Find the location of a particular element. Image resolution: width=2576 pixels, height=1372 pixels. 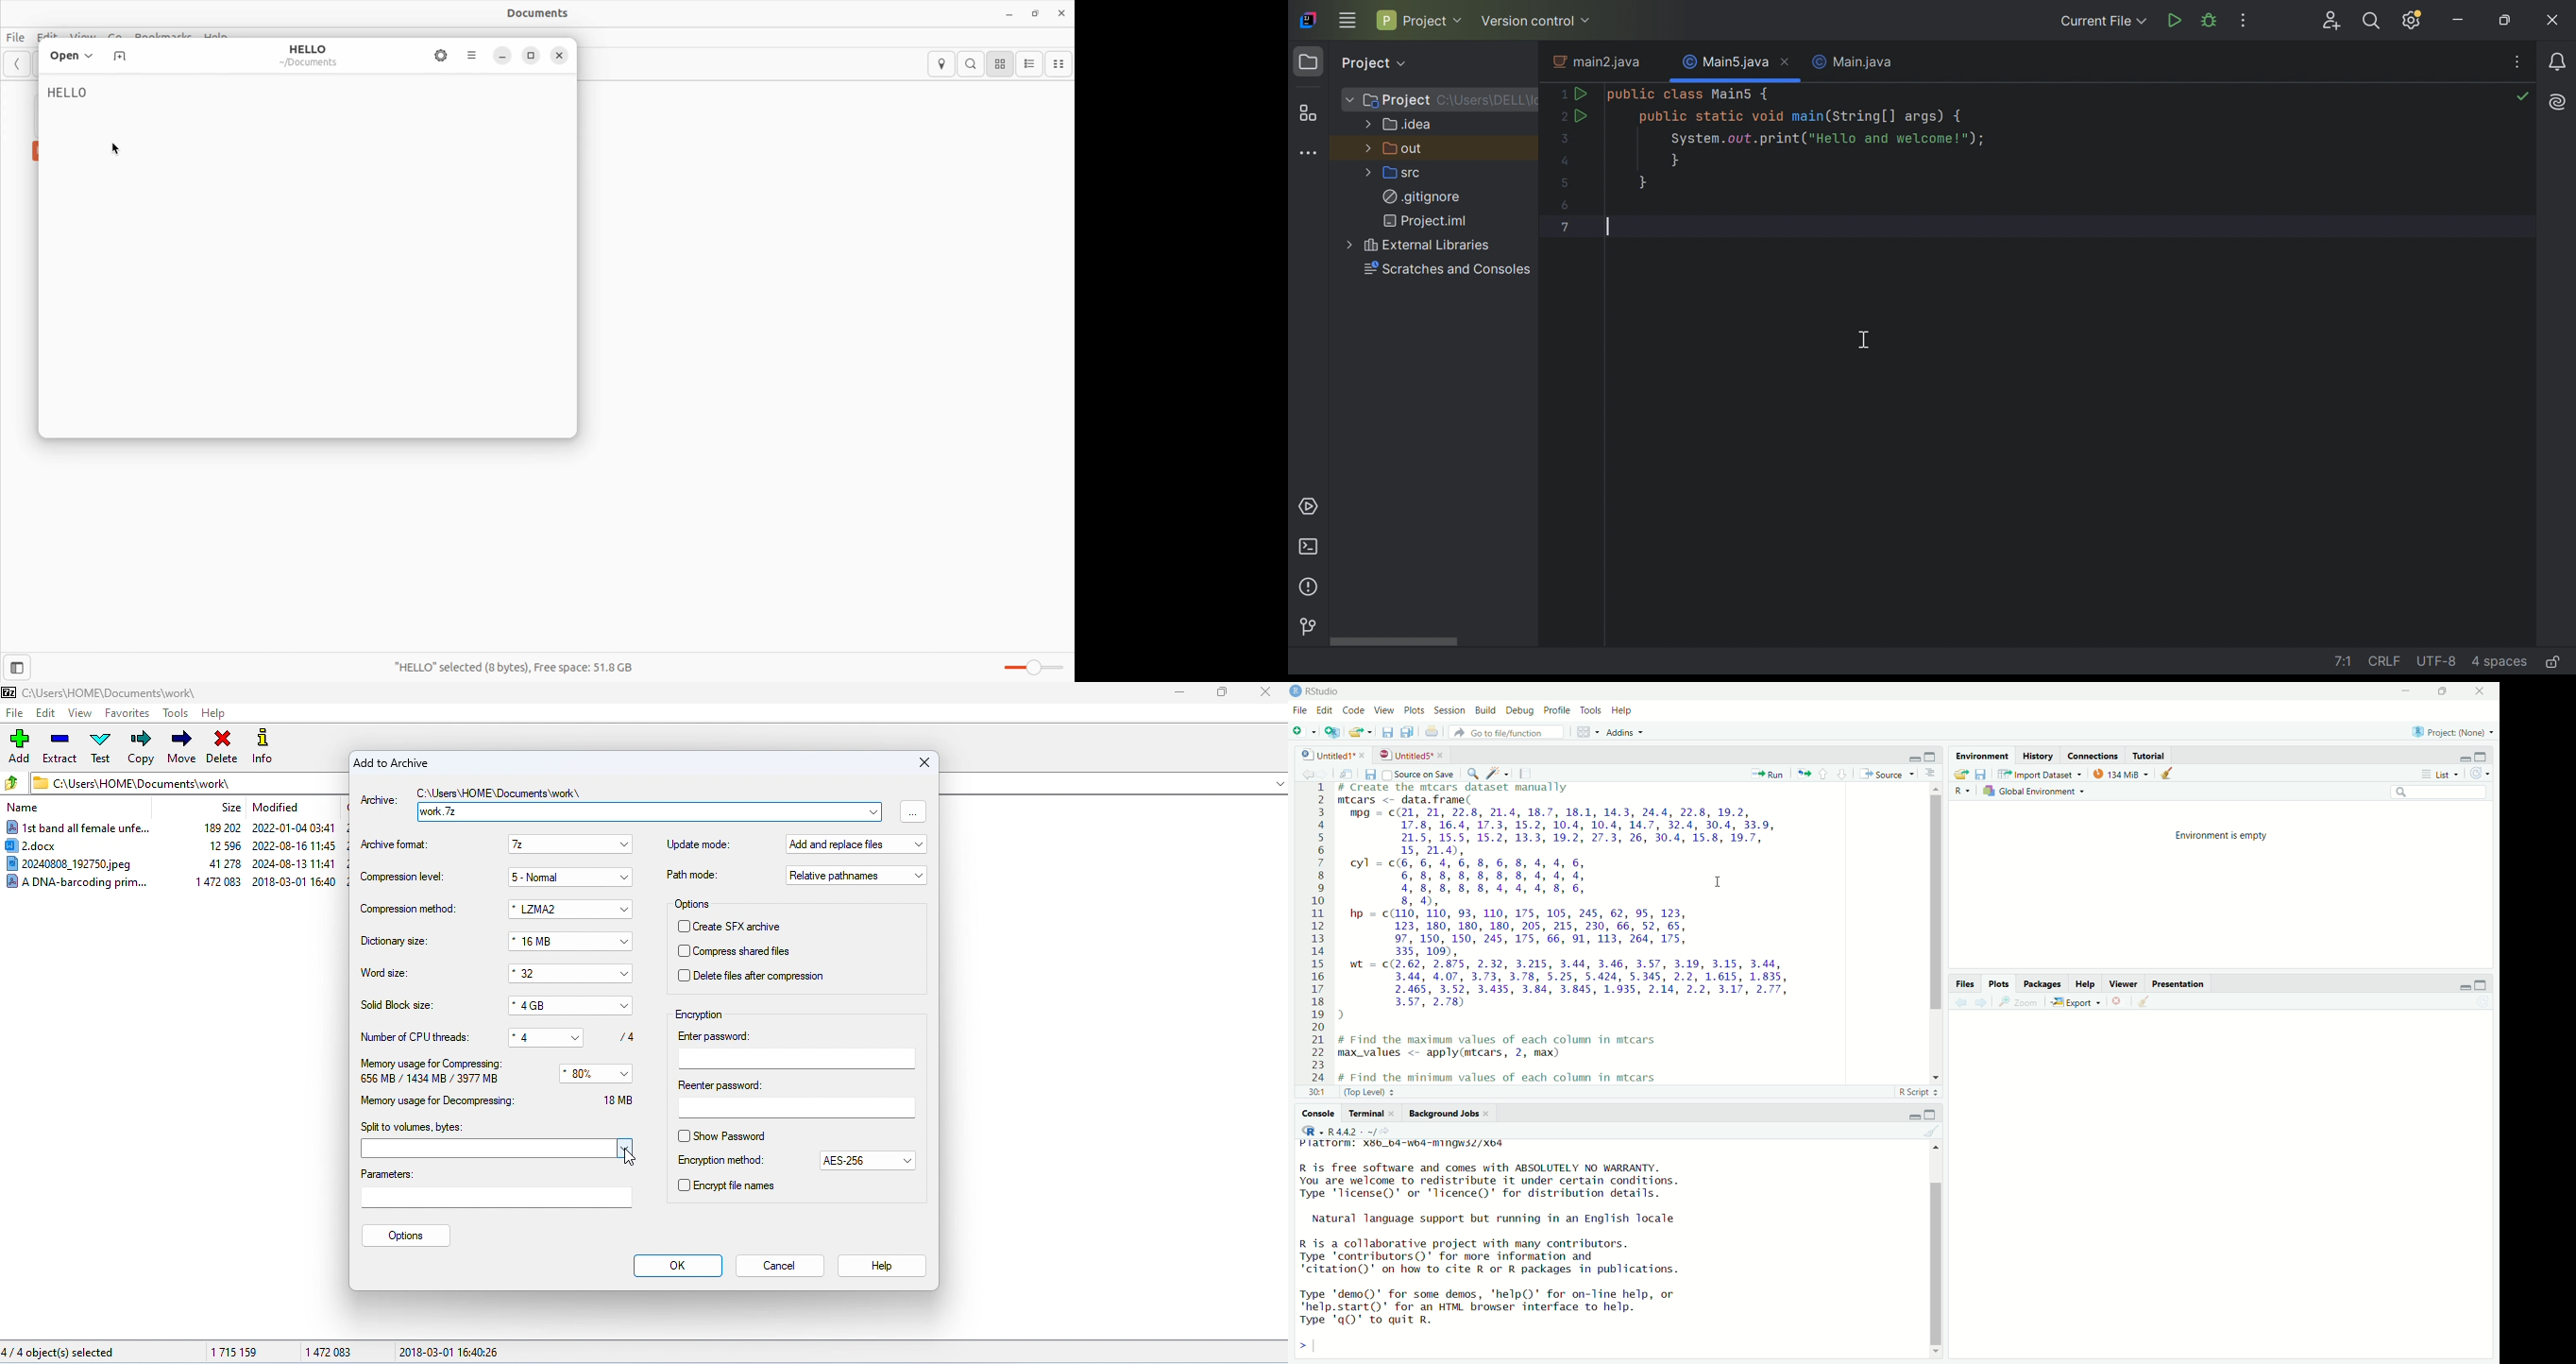

# Global Environment ~ is located at coordinates (2037, 793).